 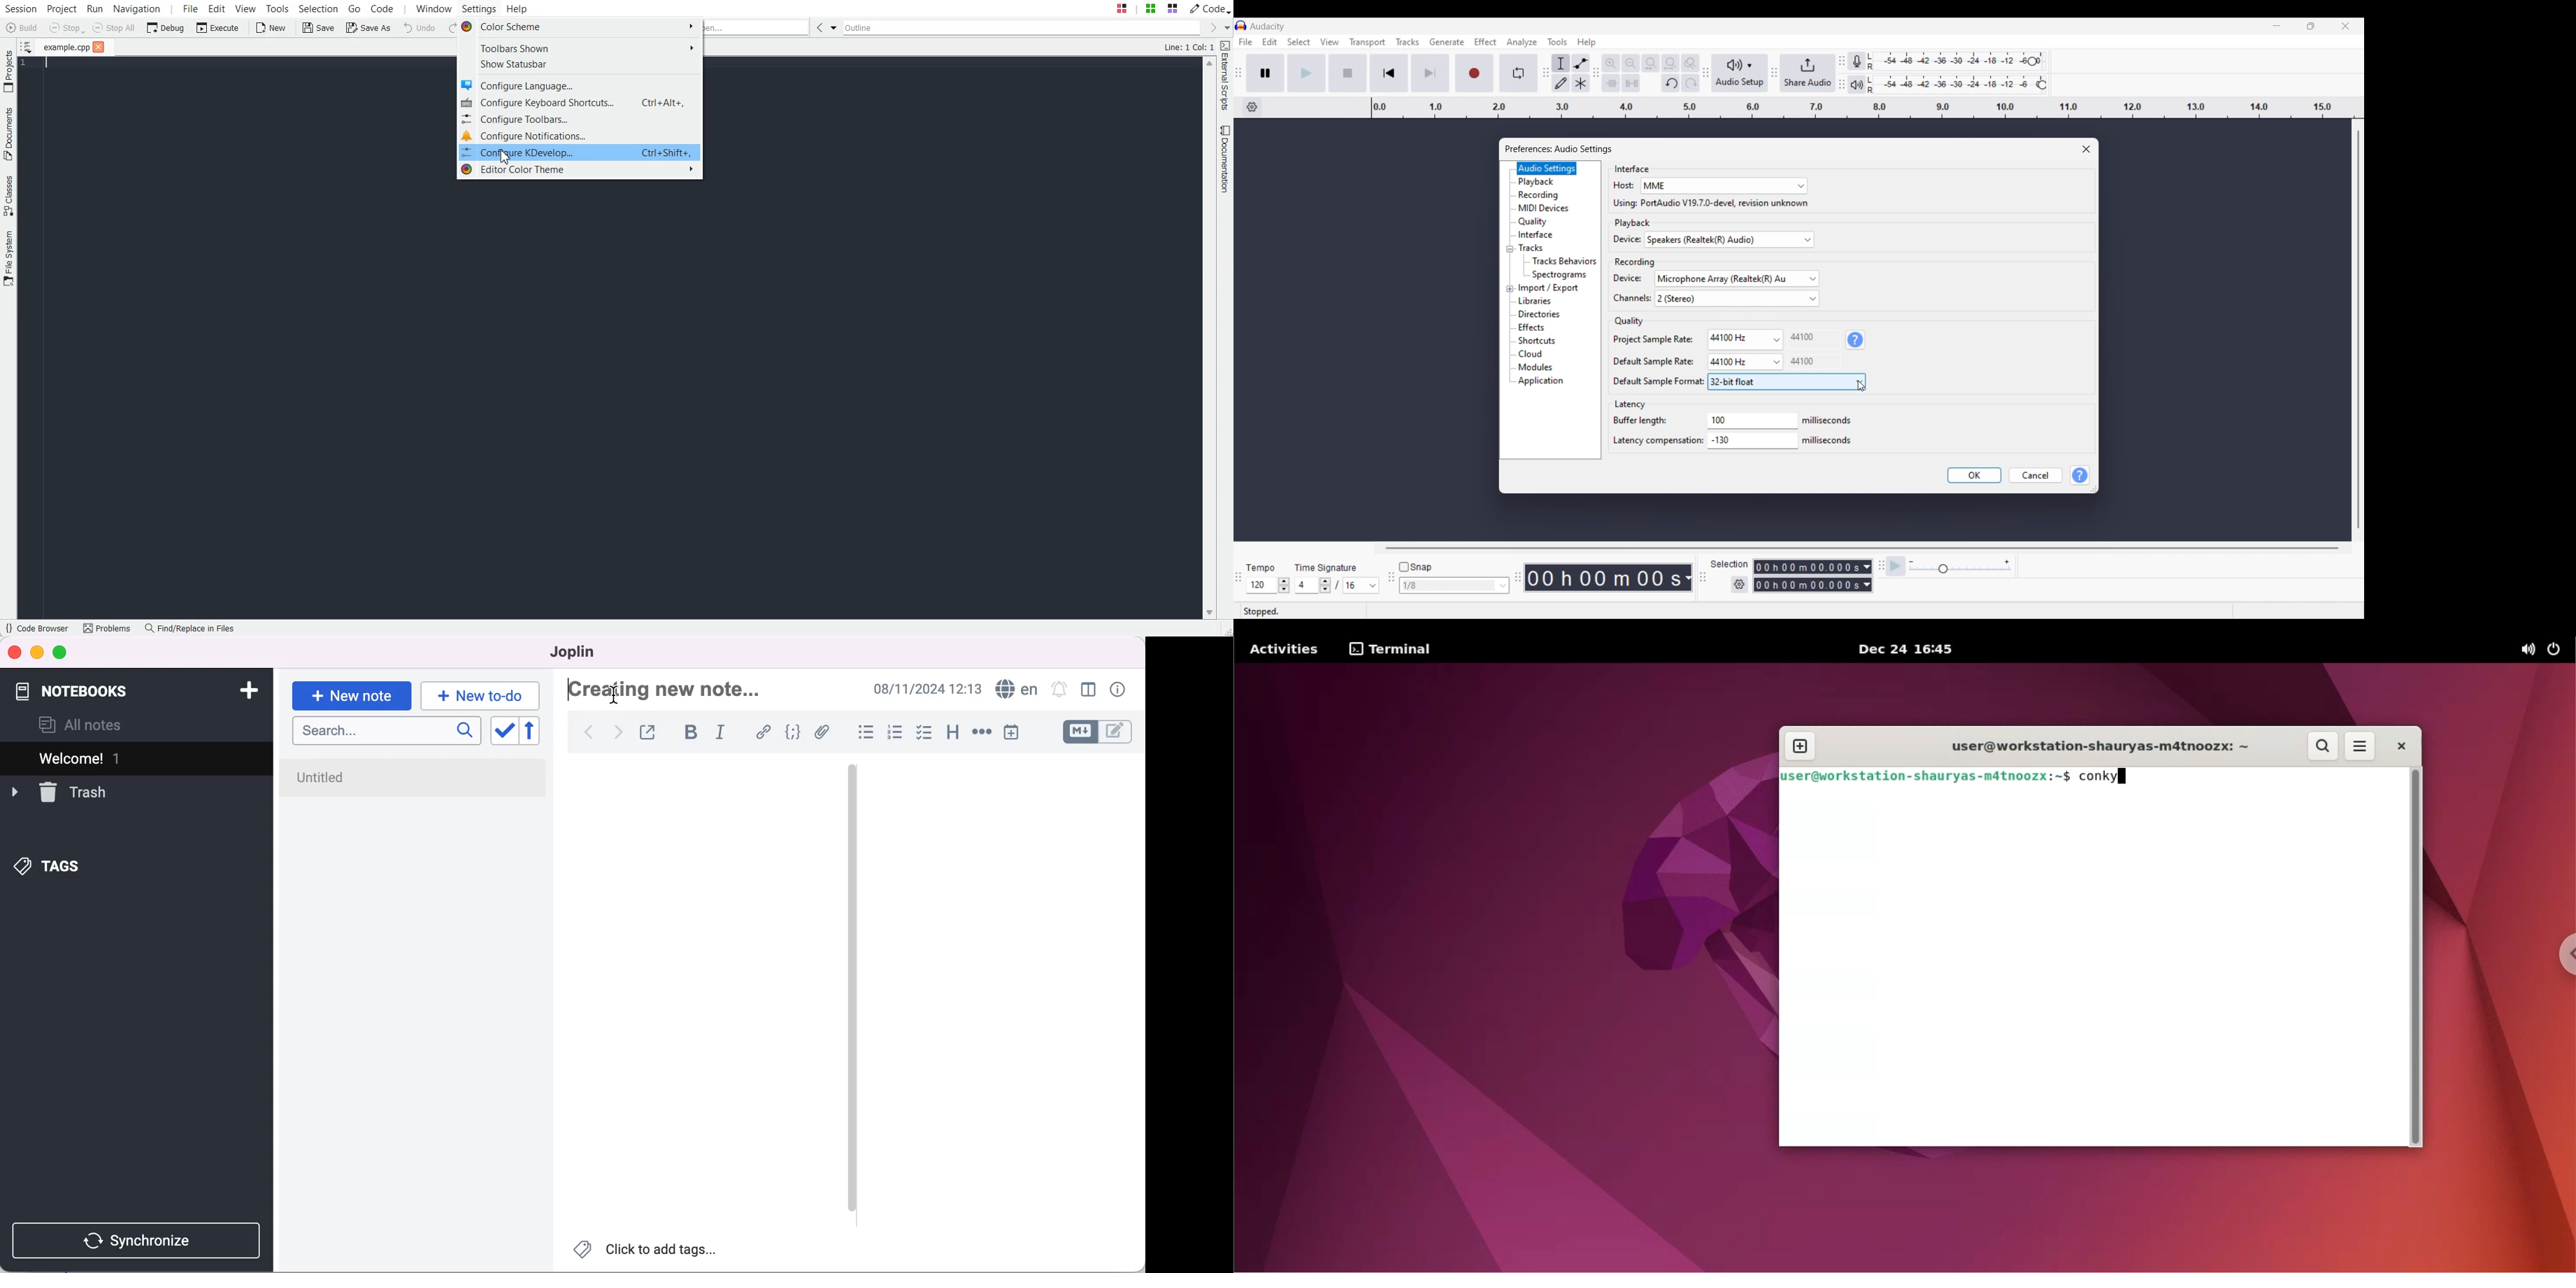 I want to click on checkbox, so click(x=925, y=734).